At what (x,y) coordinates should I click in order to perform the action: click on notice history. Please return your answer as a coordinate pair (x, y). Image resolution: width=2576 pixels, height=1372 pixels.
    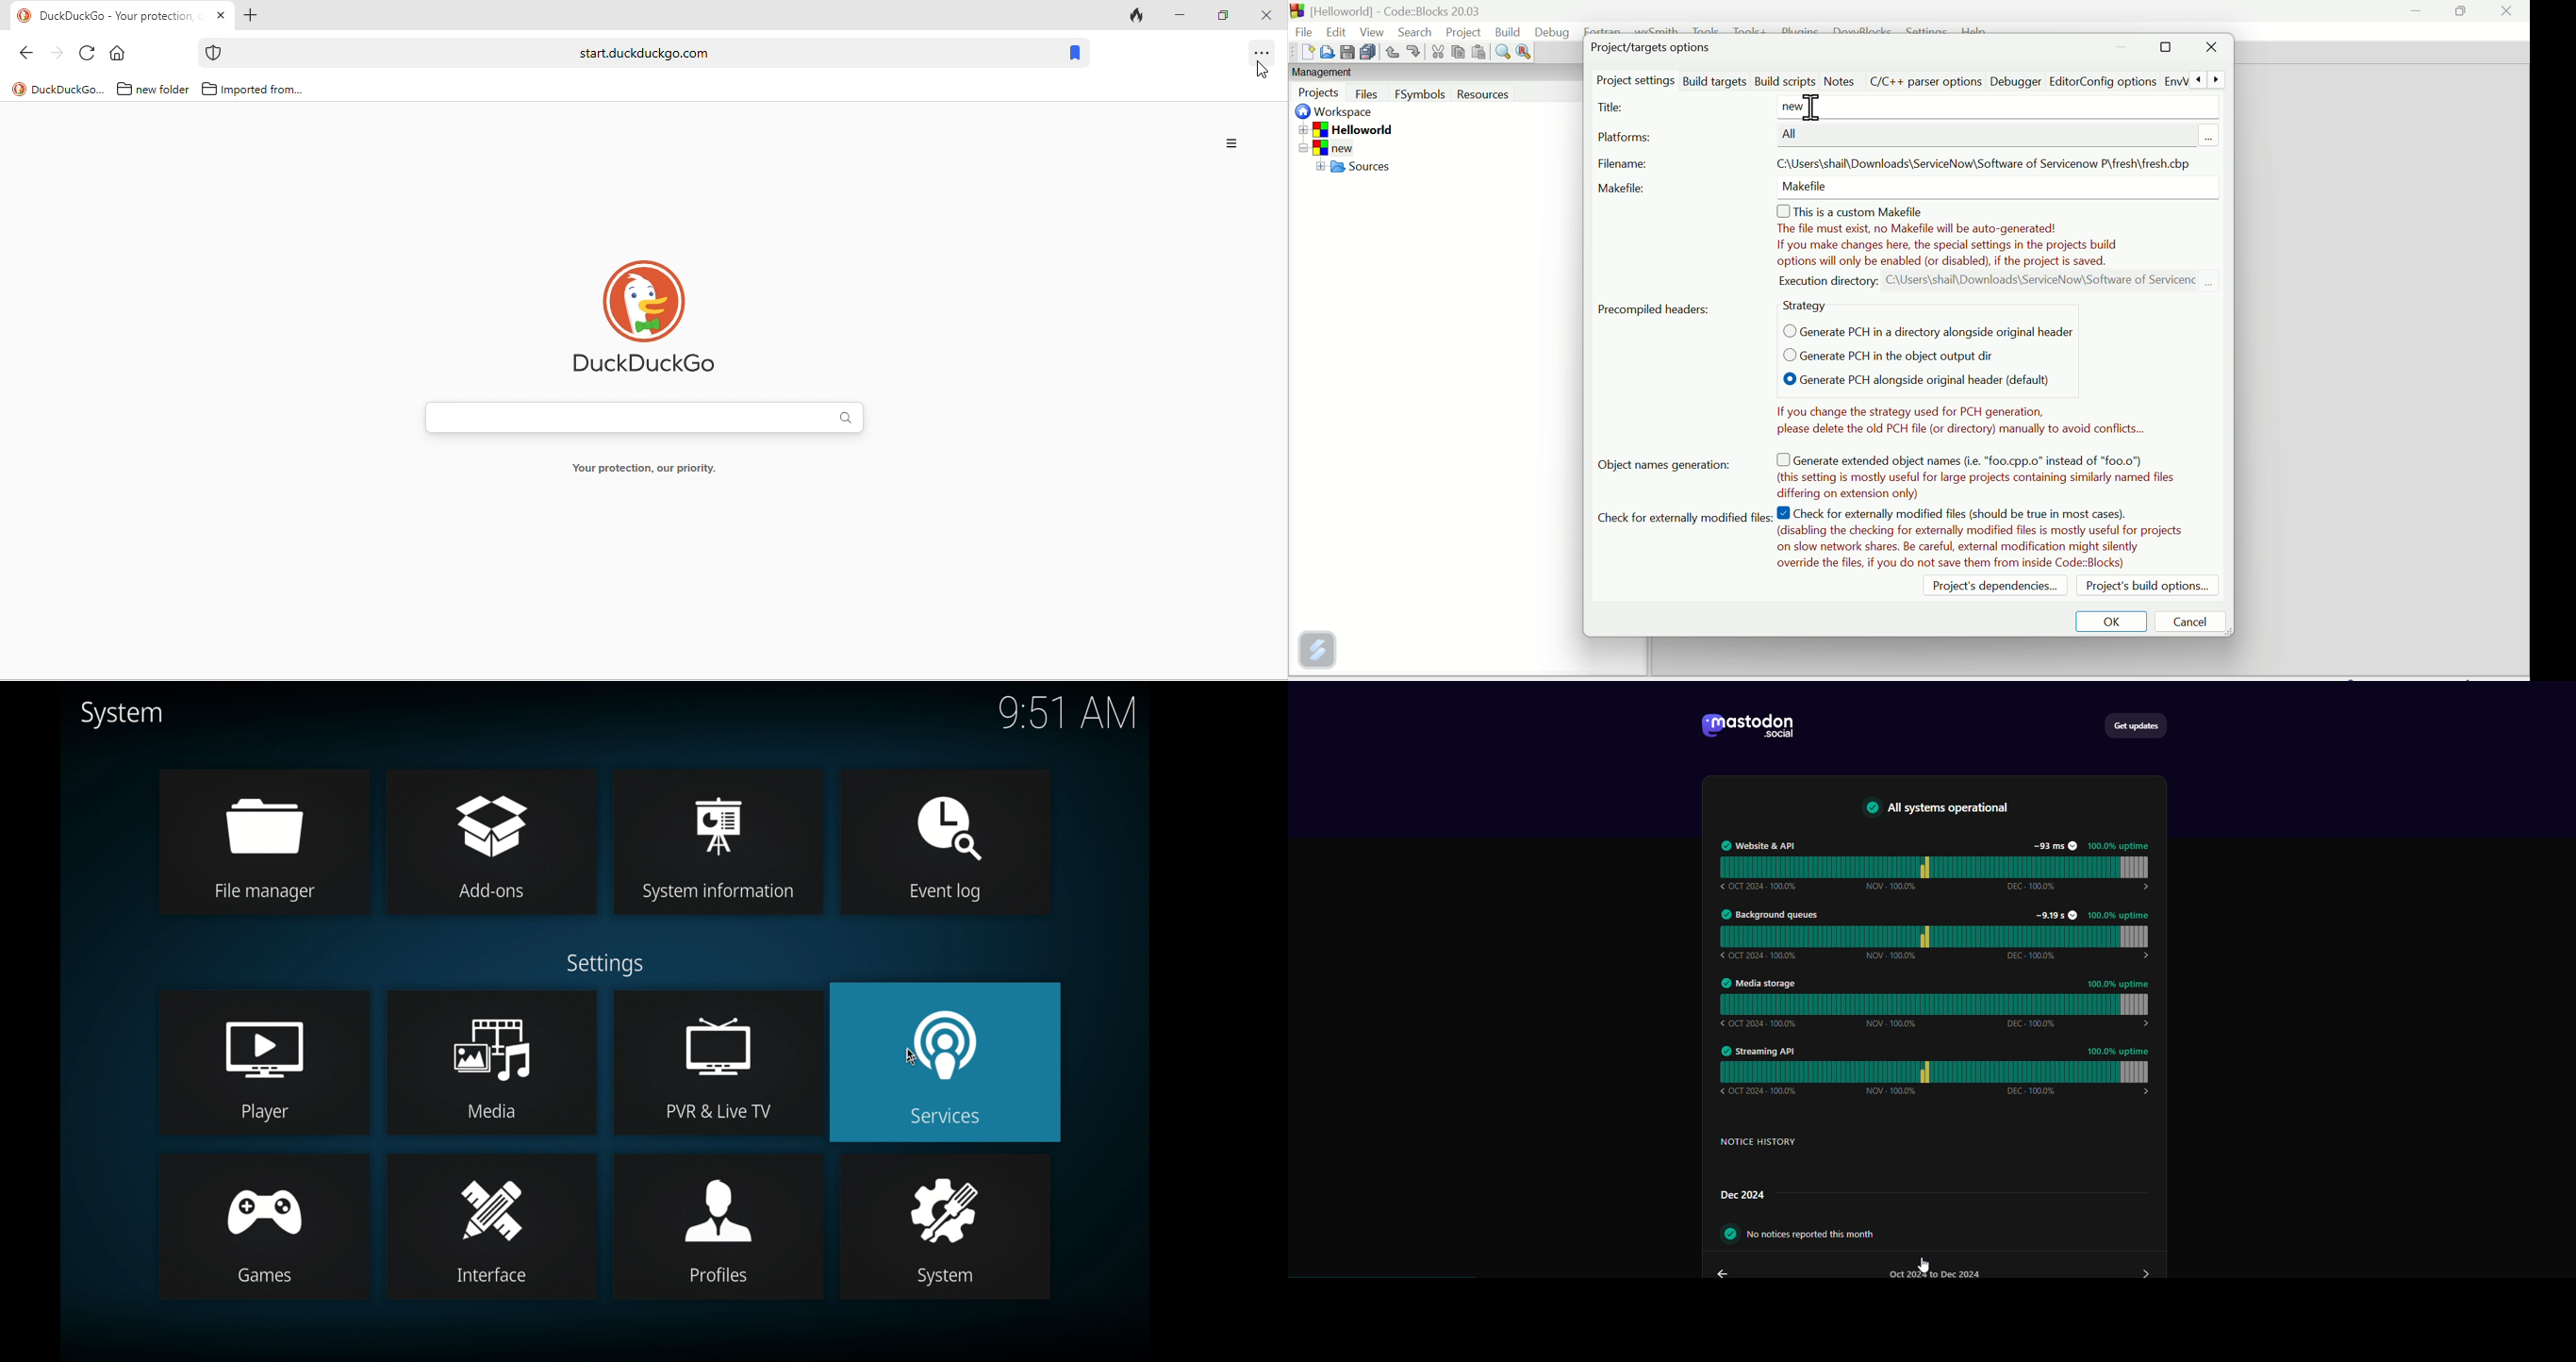
    Looking at the image, I should click on (1774, 1146).